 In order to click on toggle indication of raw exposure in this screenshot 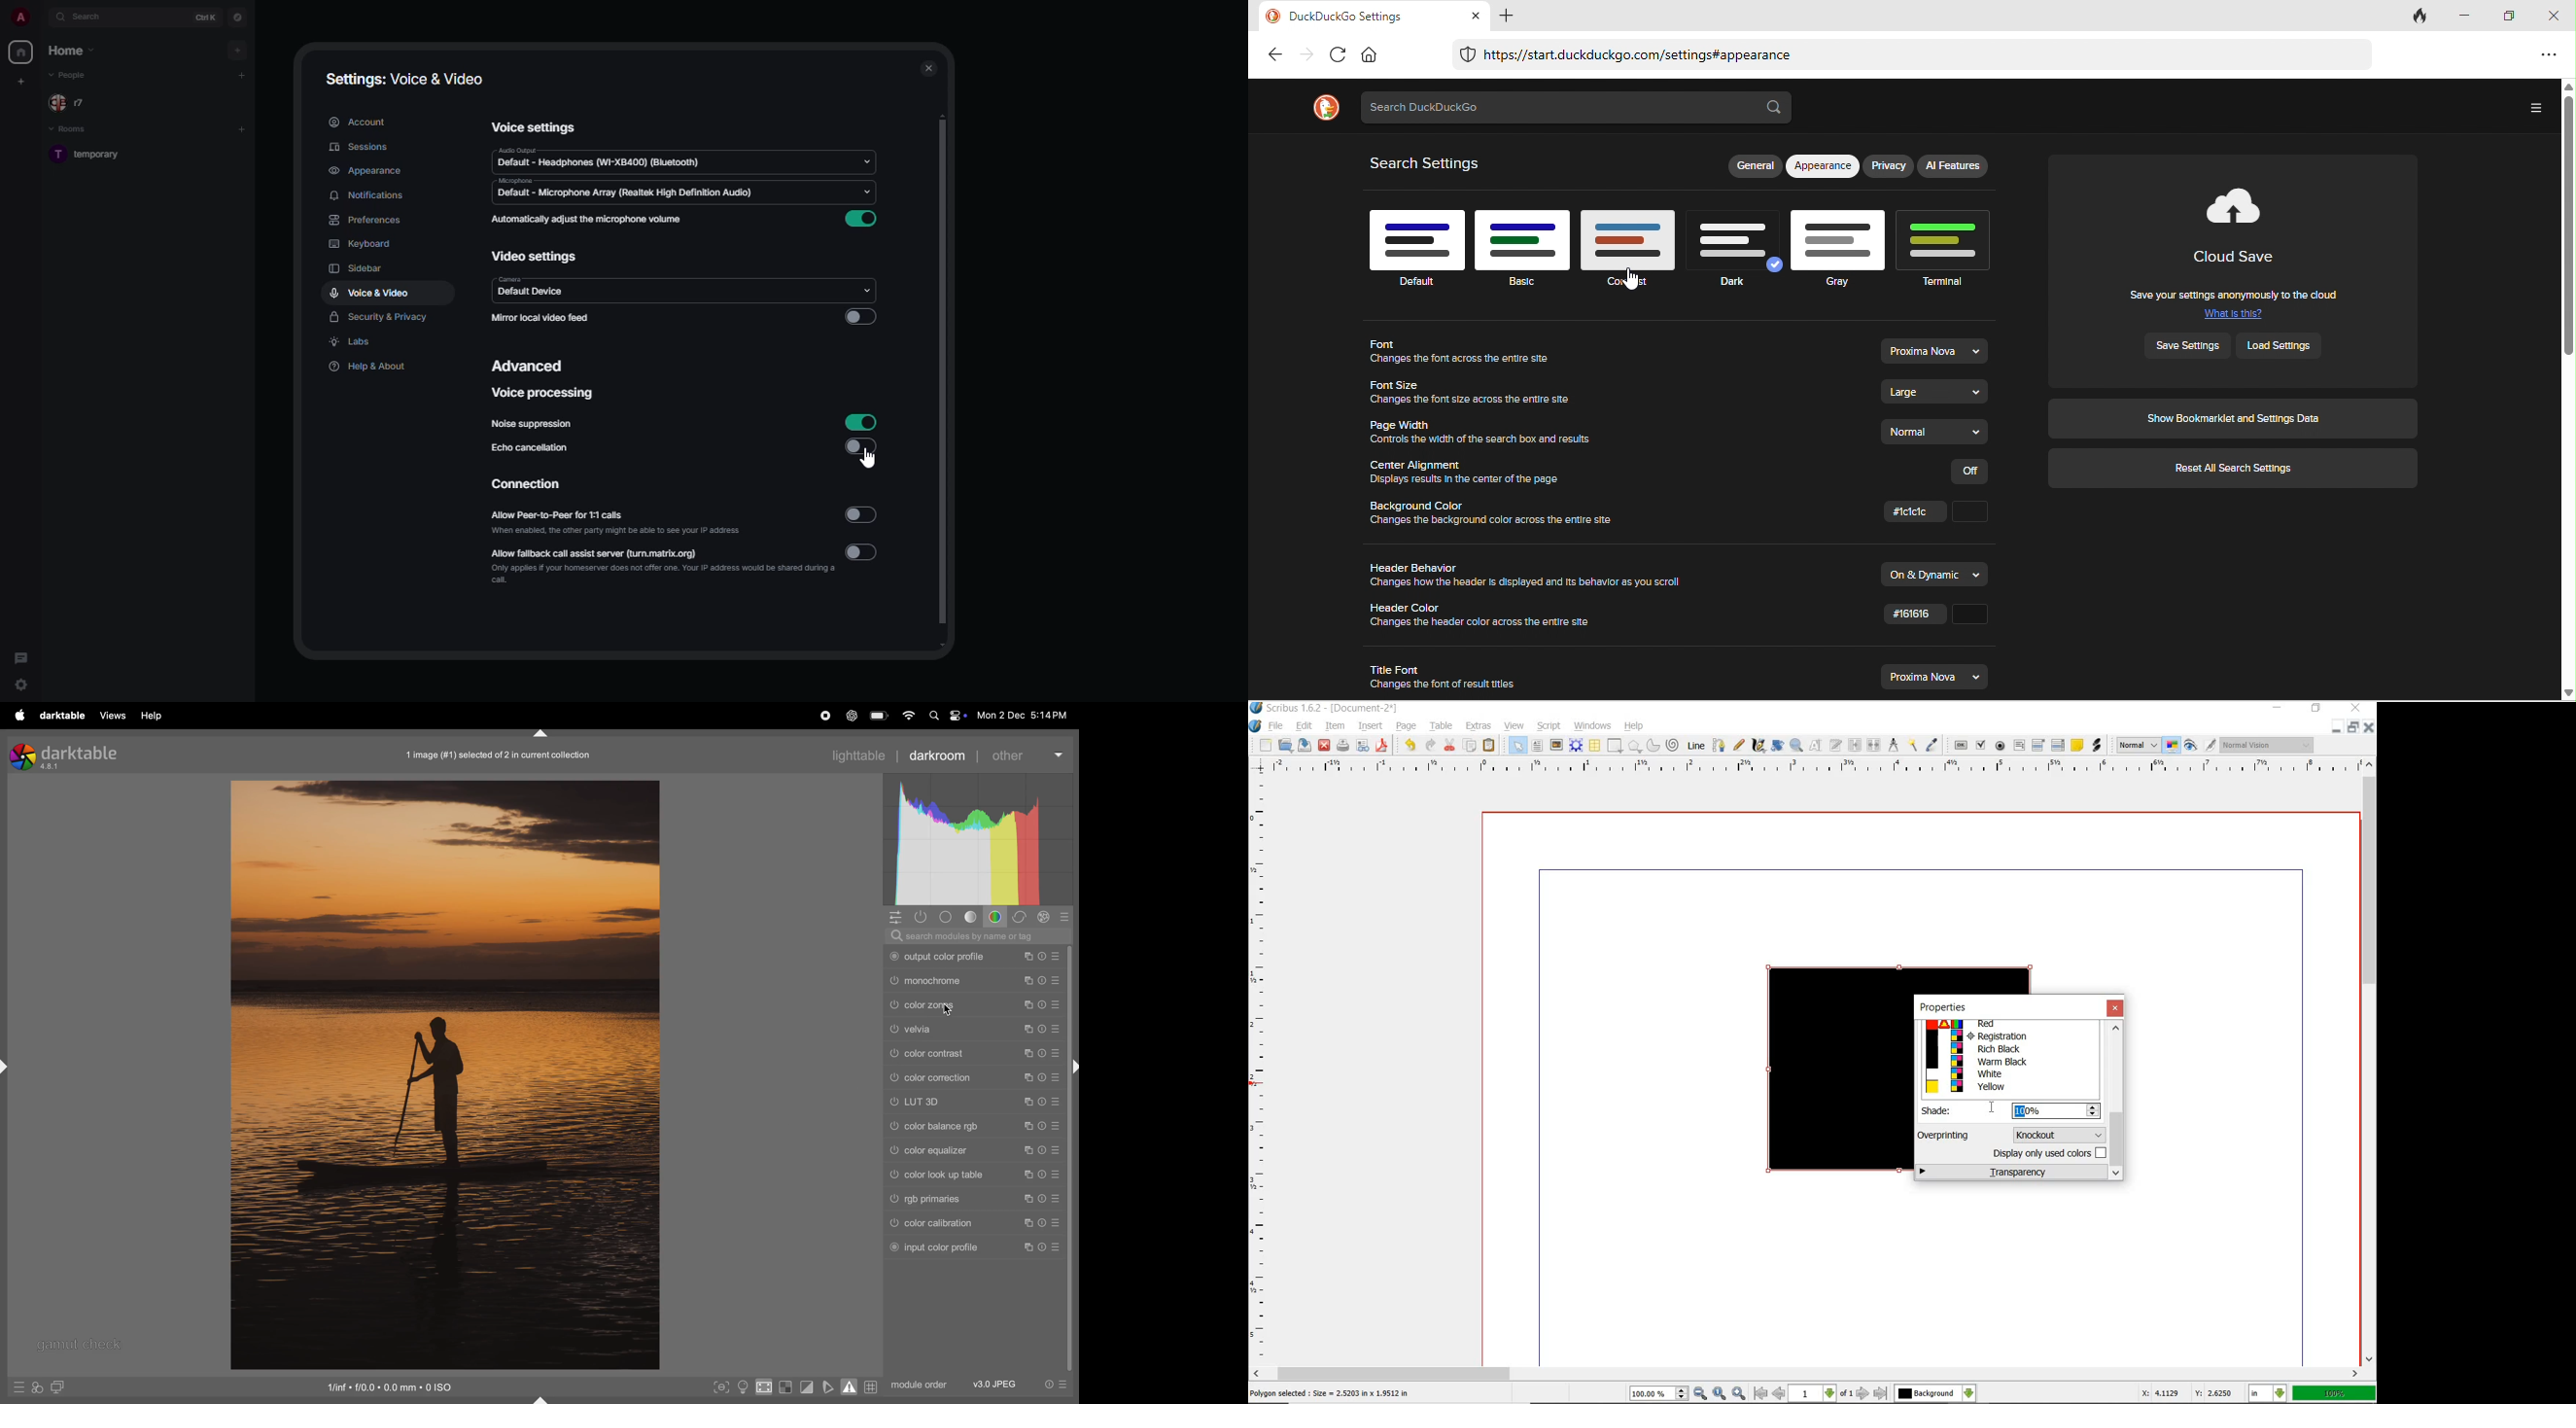, I will do `click(786, 1387)`.